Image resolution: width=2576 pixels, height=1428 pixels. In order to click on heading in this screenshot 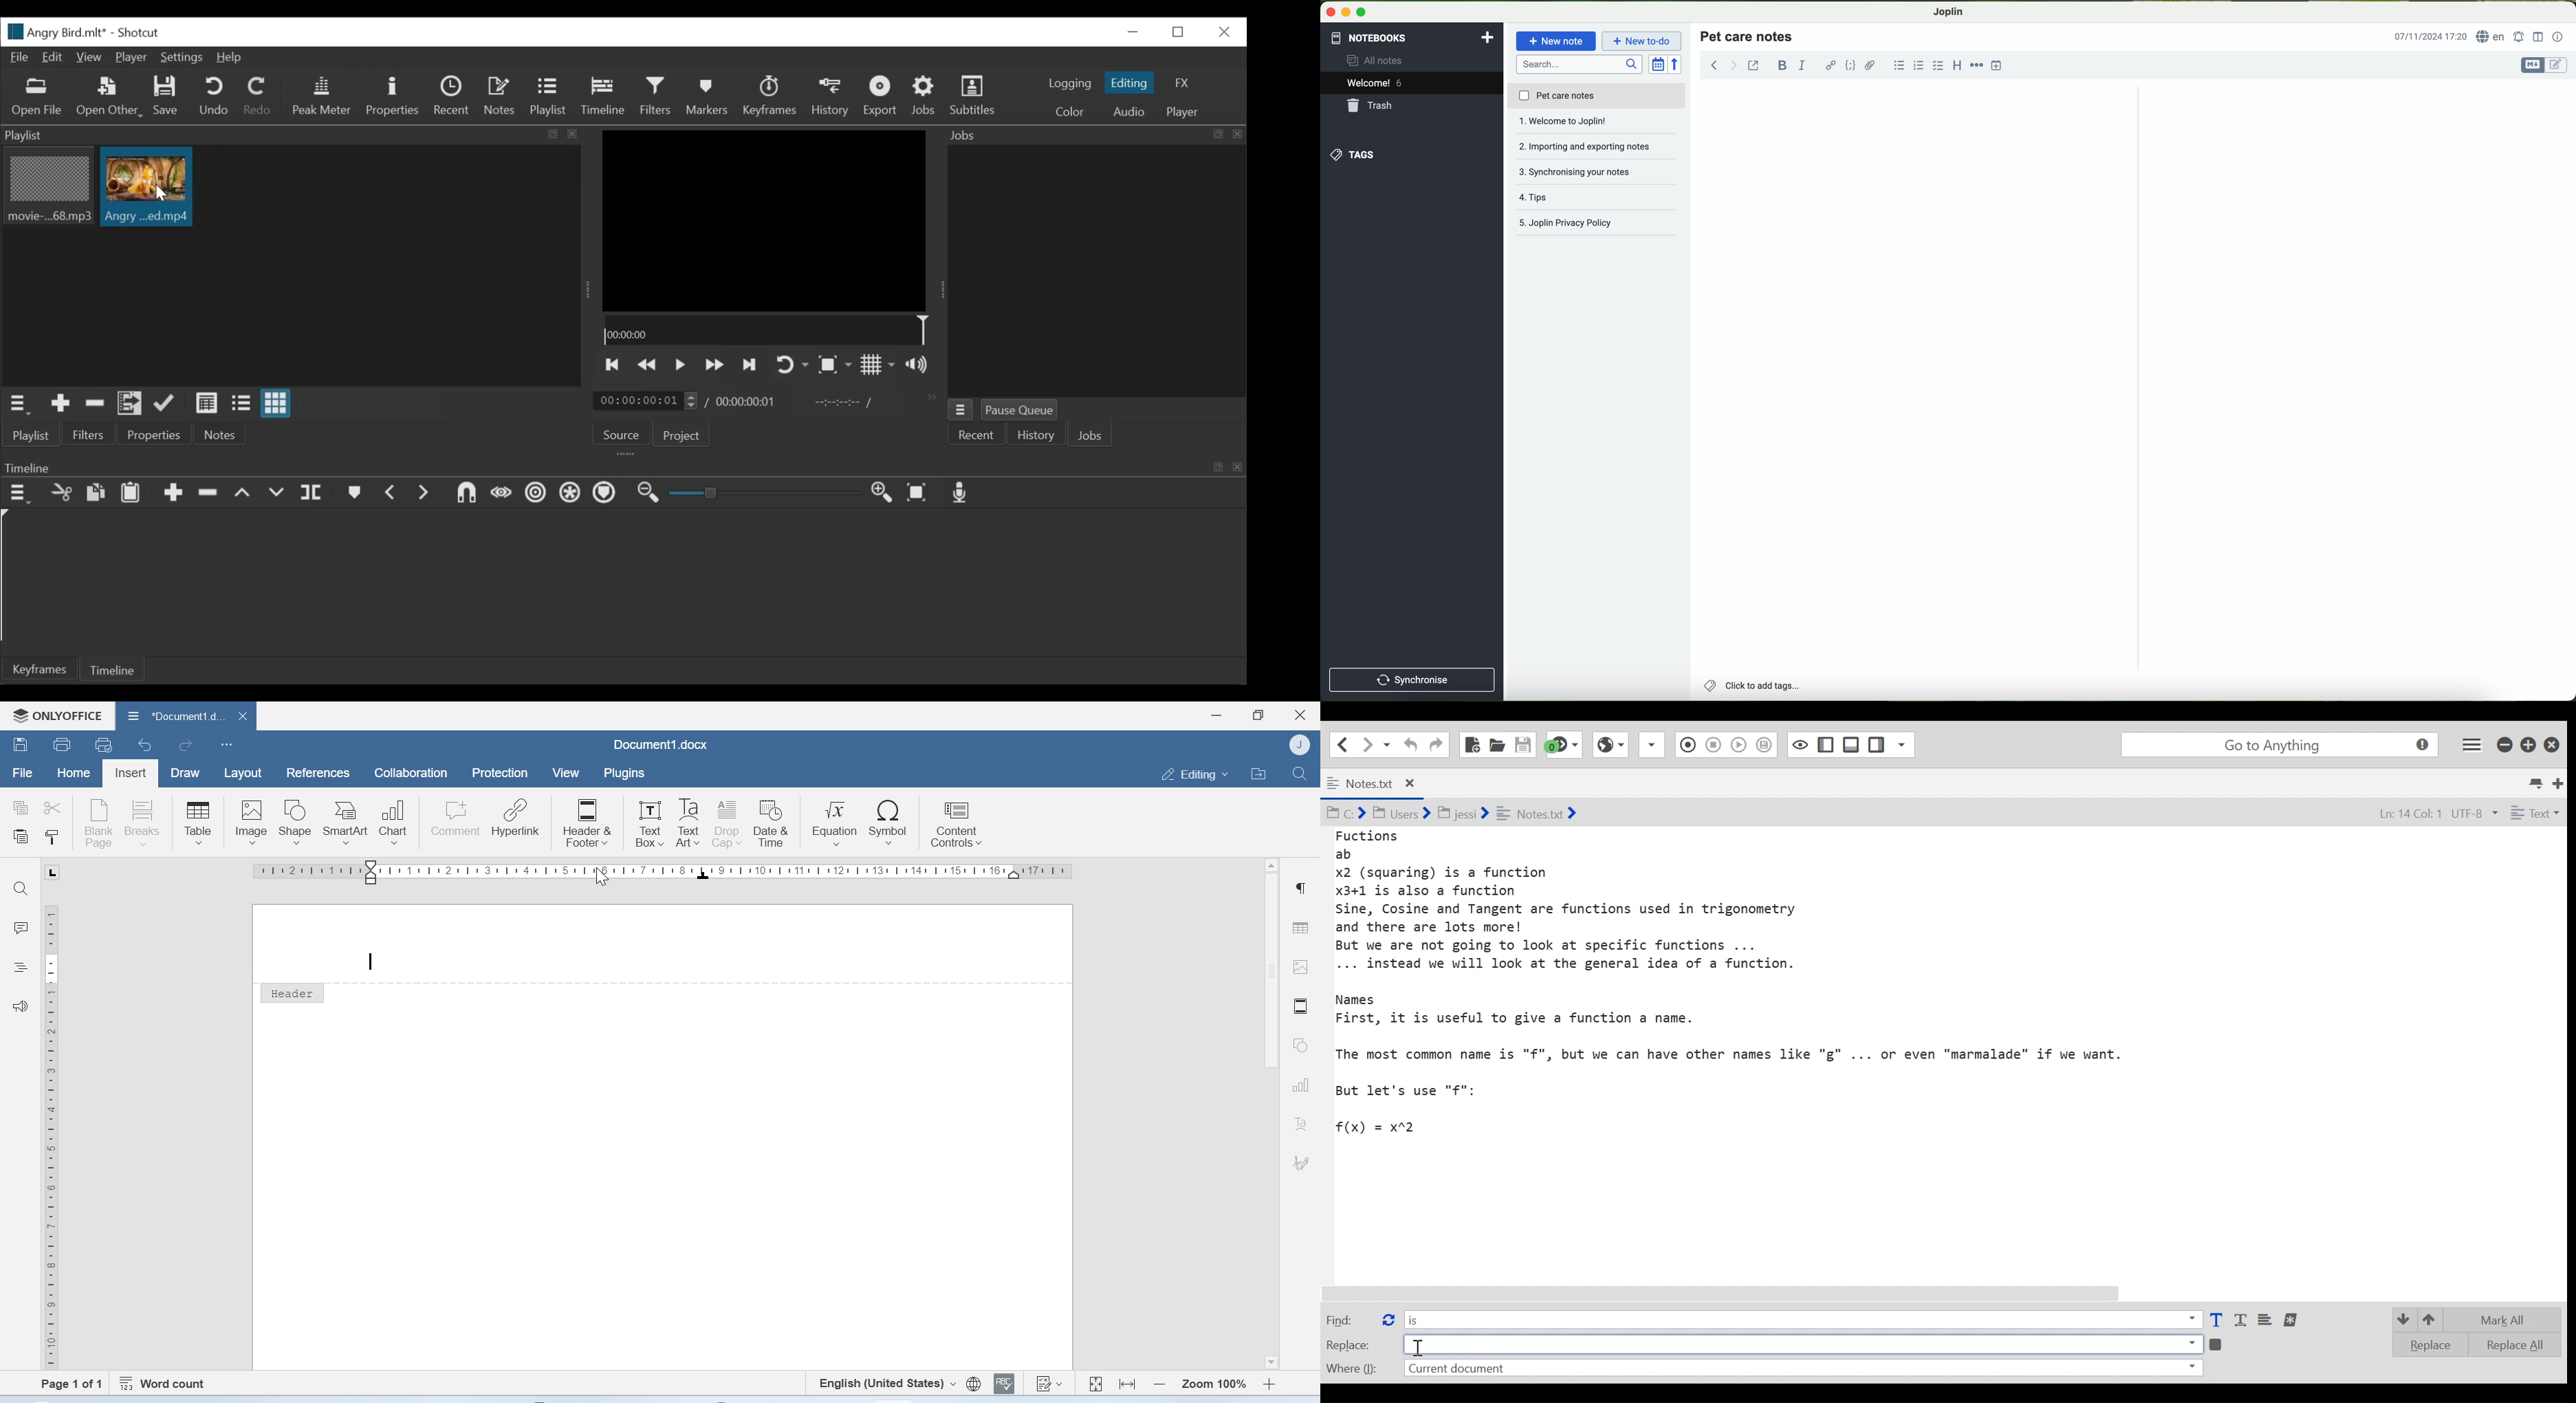, I will do `click(1958, 65)`.